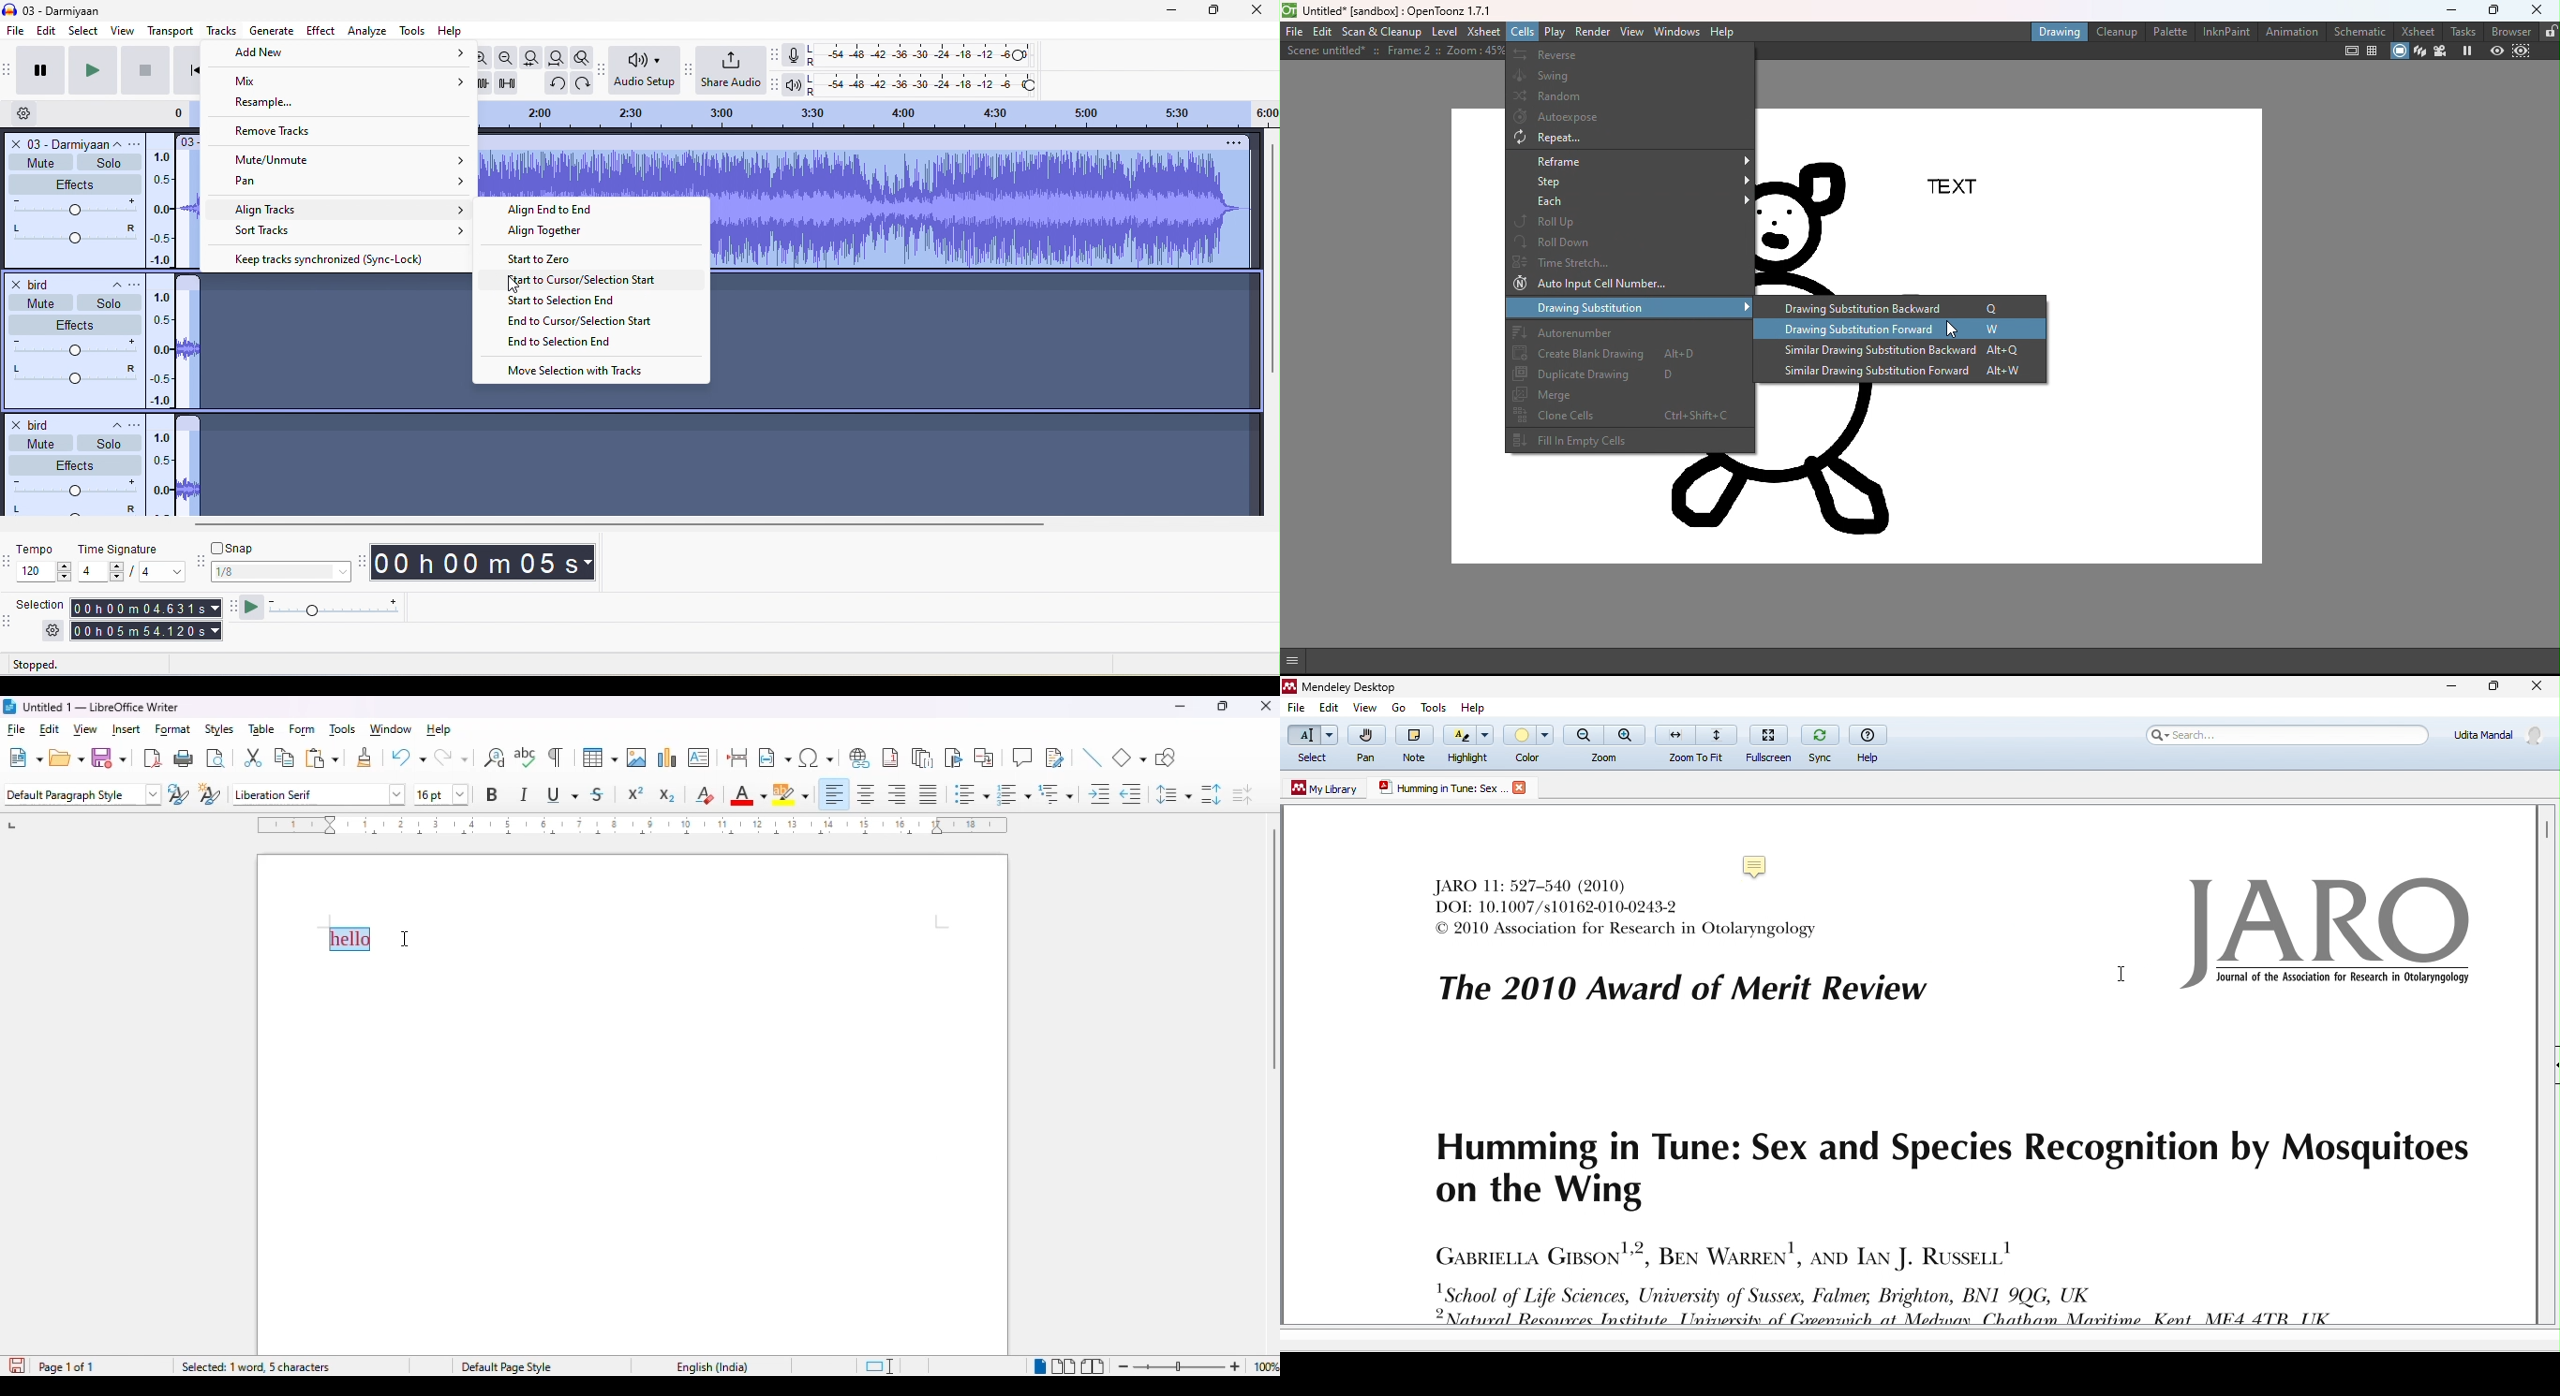 The image size is (2576, 1400). What do you see at coordinates (66, 759) in the screenshot?
I see `open` at bounding box center [66, 759].